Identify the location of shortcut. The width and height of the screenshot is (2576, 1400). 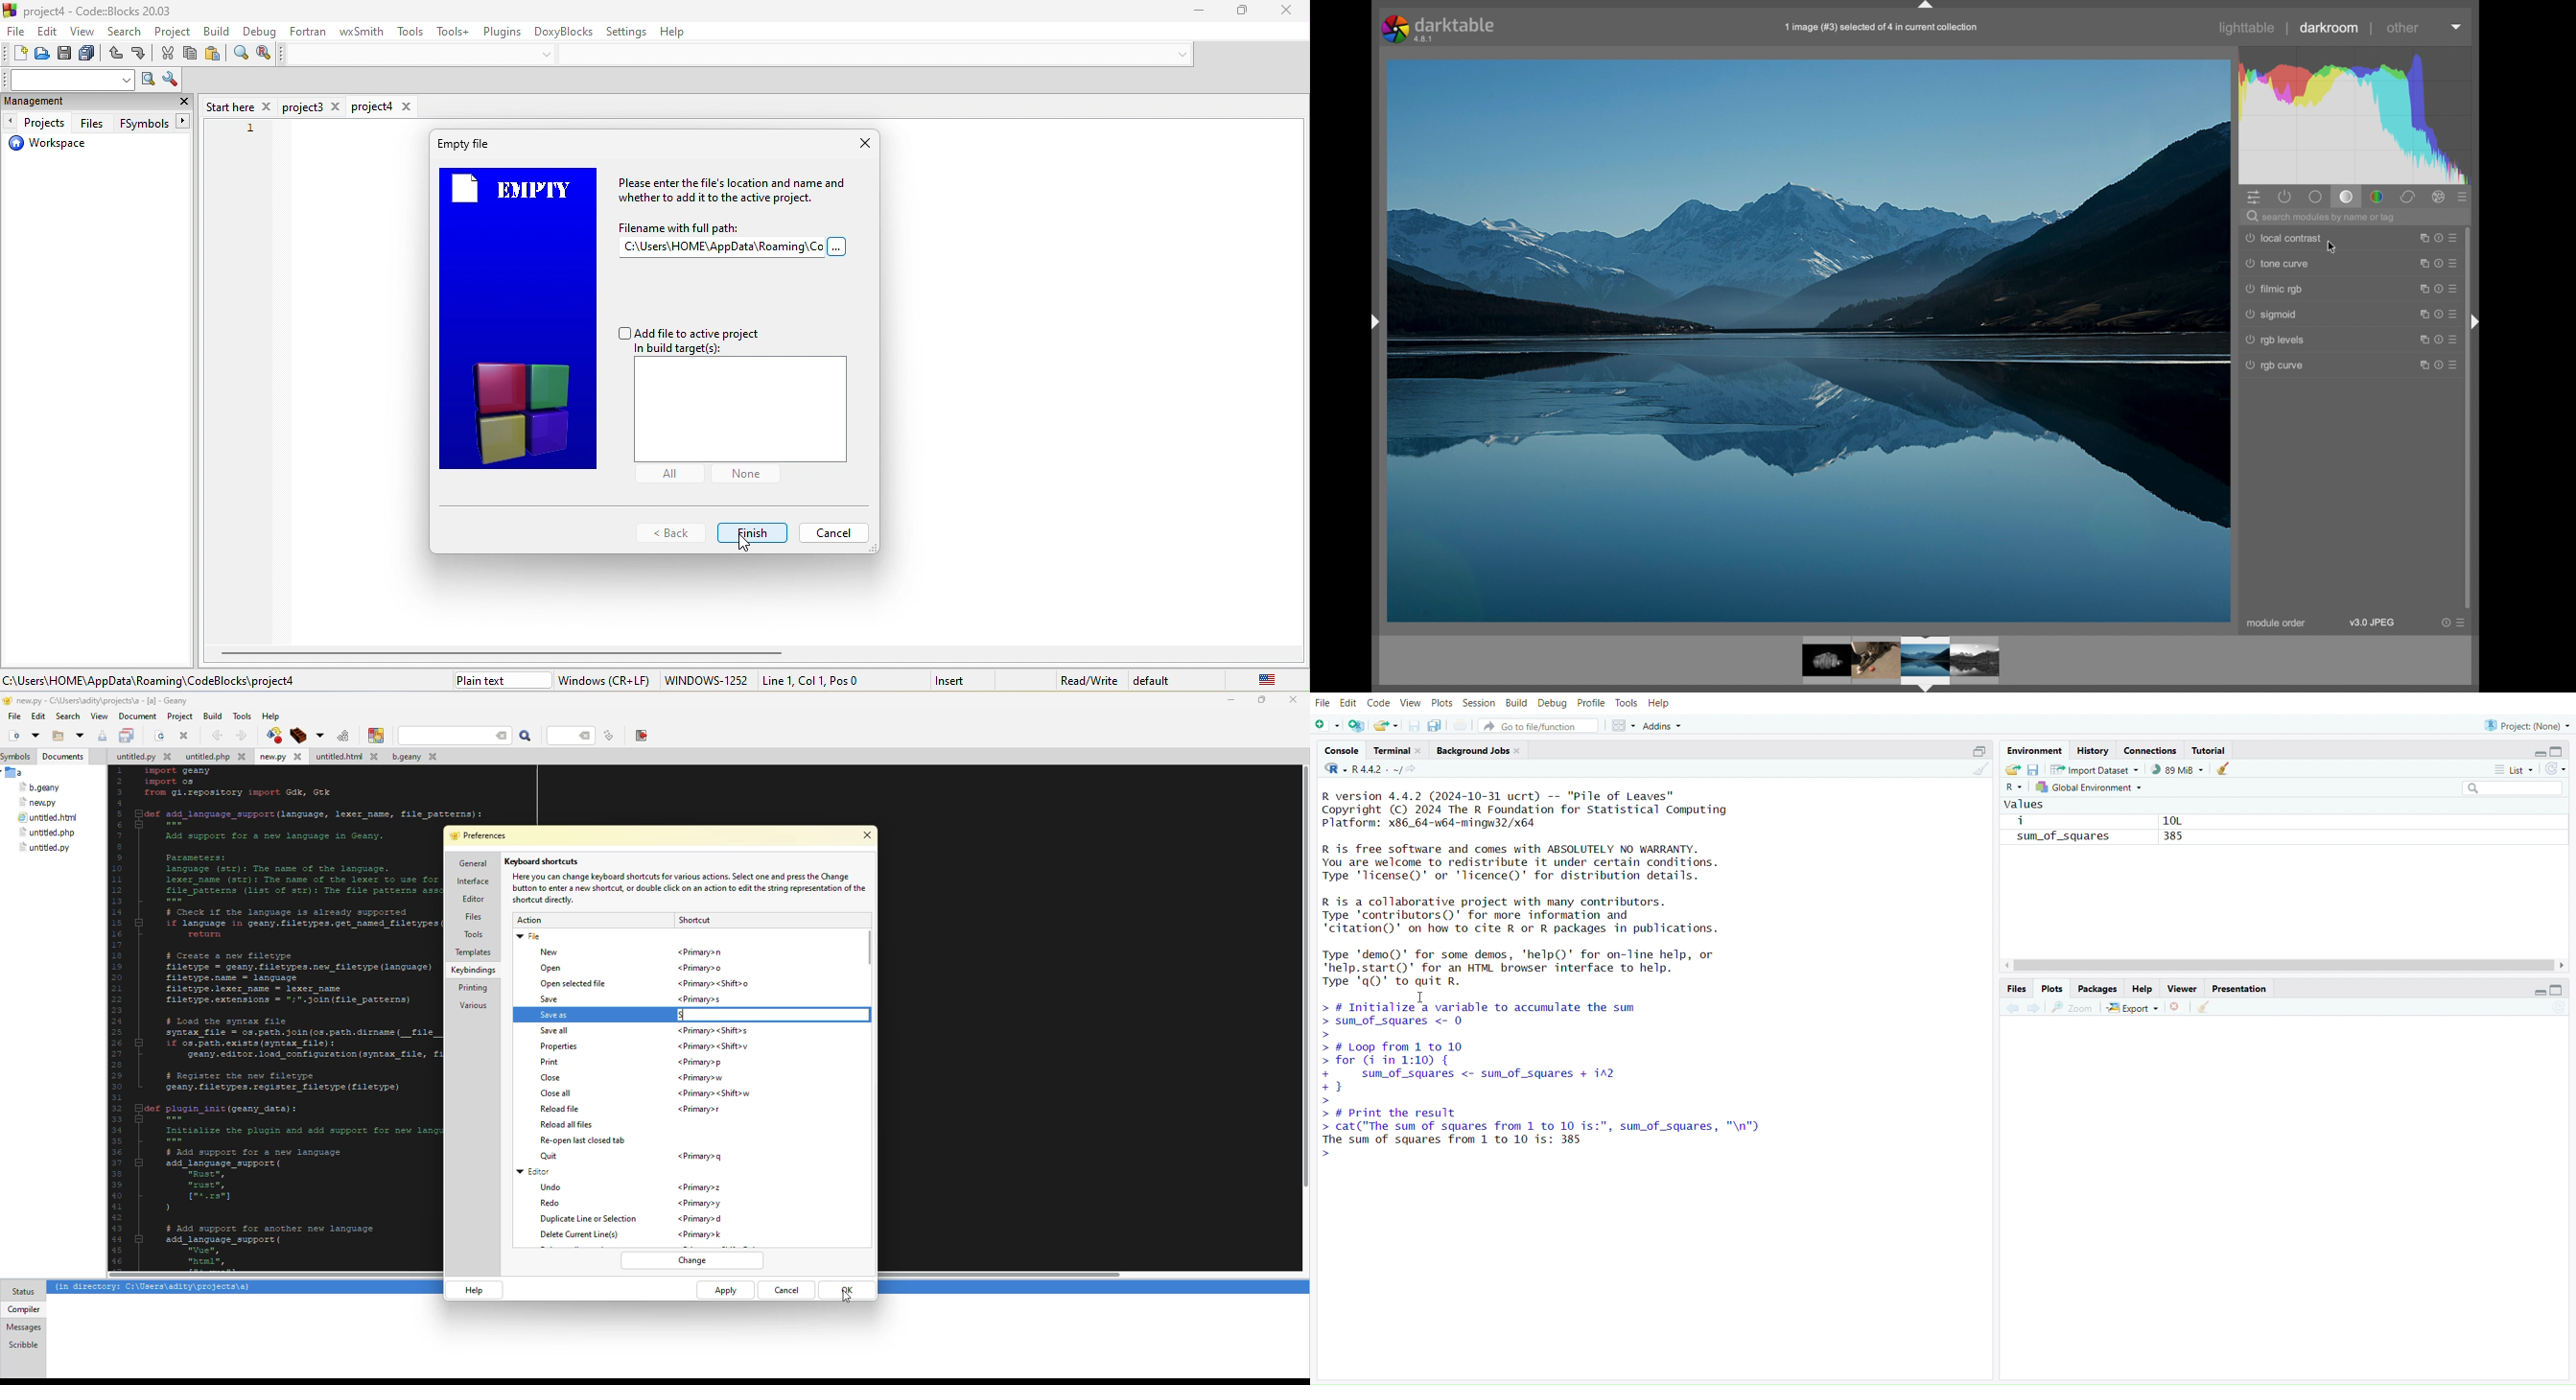
(699, 1189).